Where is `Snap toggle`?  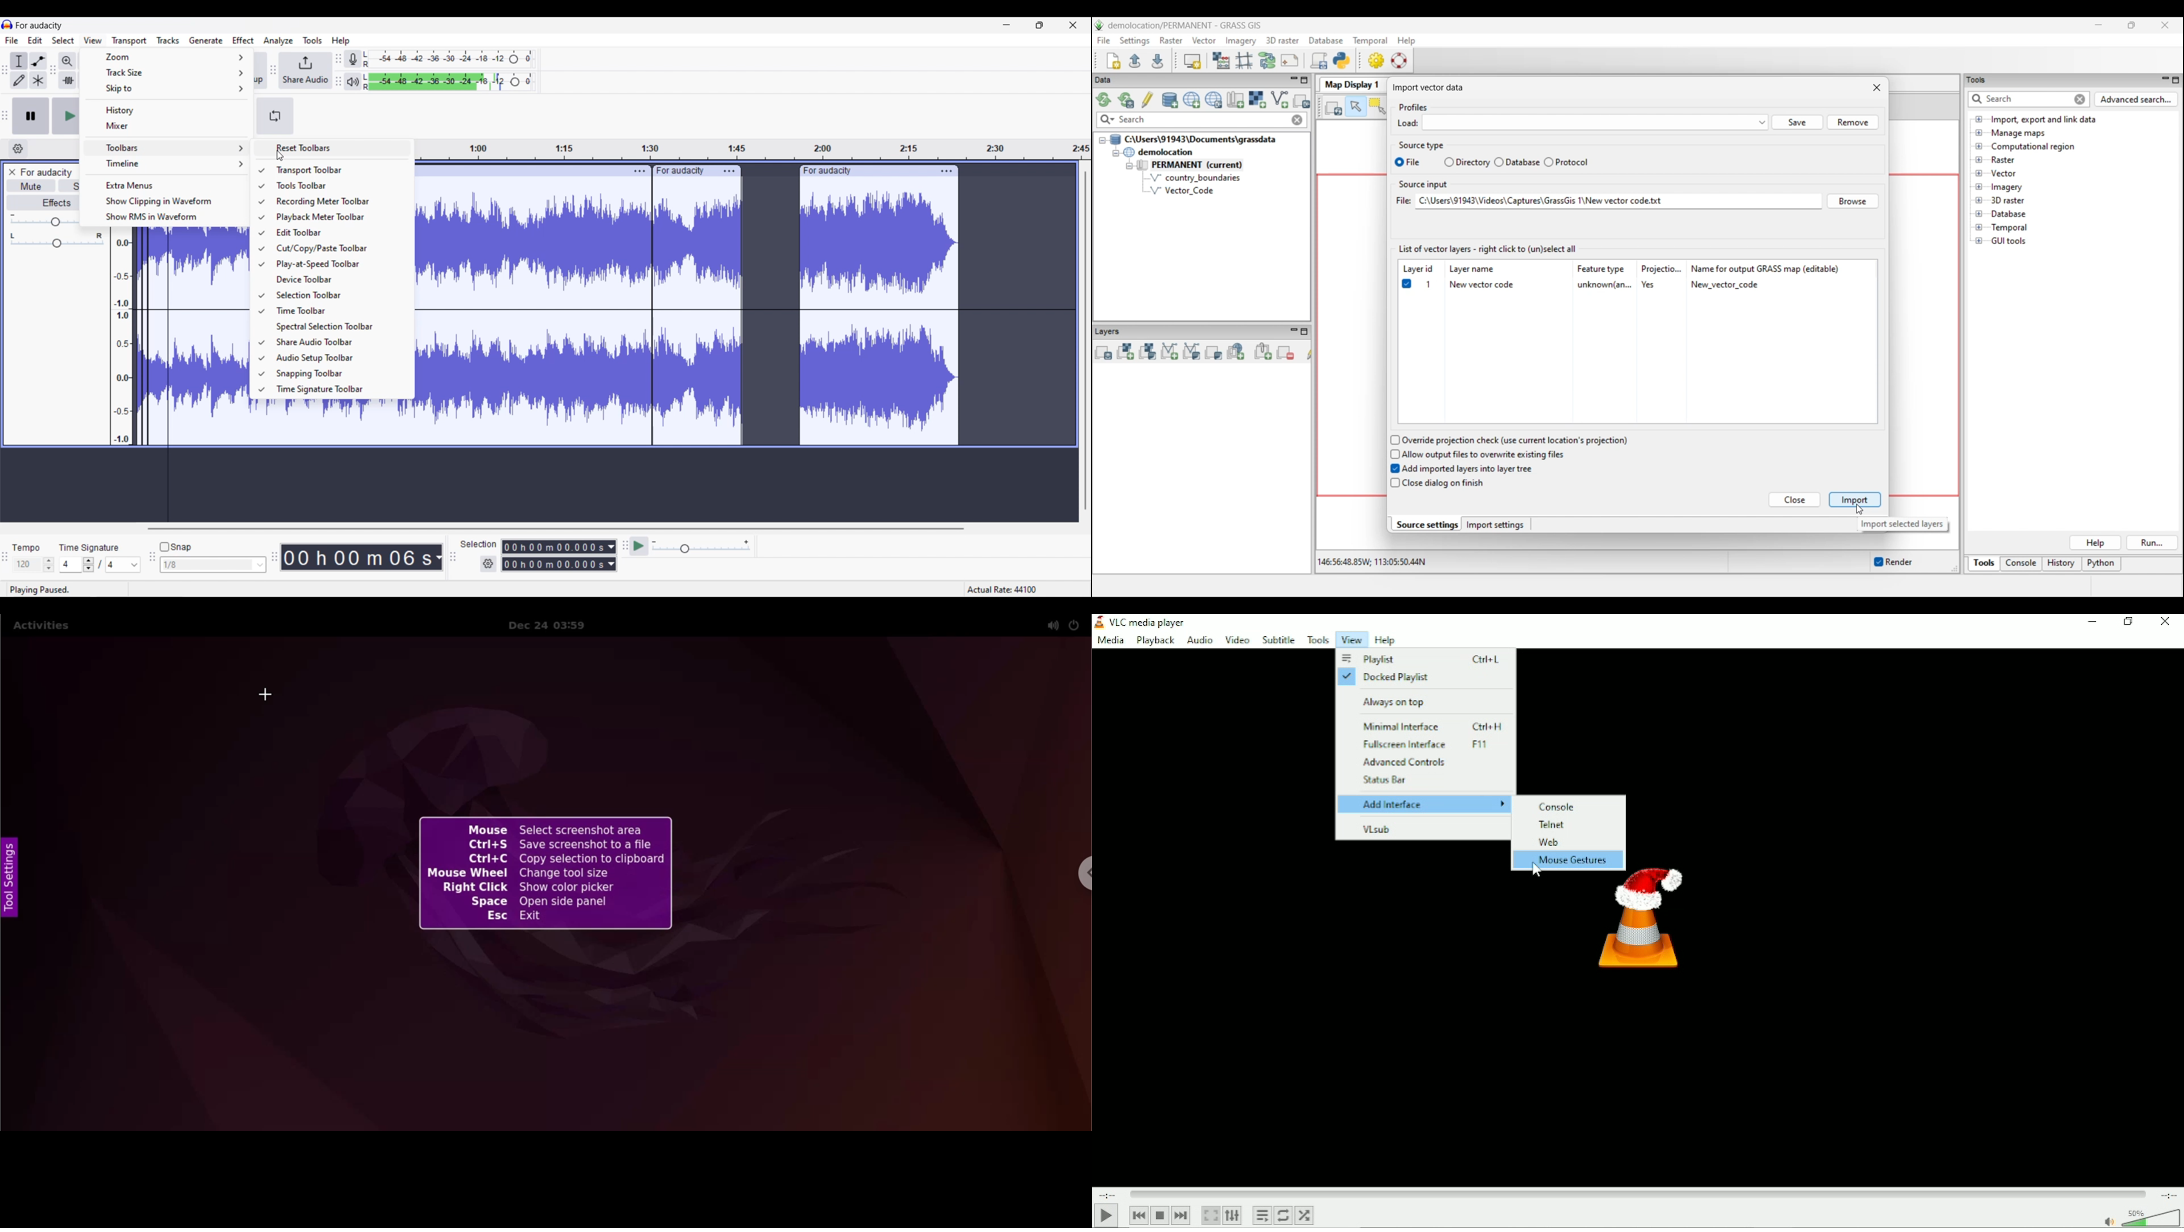 Snap toggle is located at coordinates (175, 547).